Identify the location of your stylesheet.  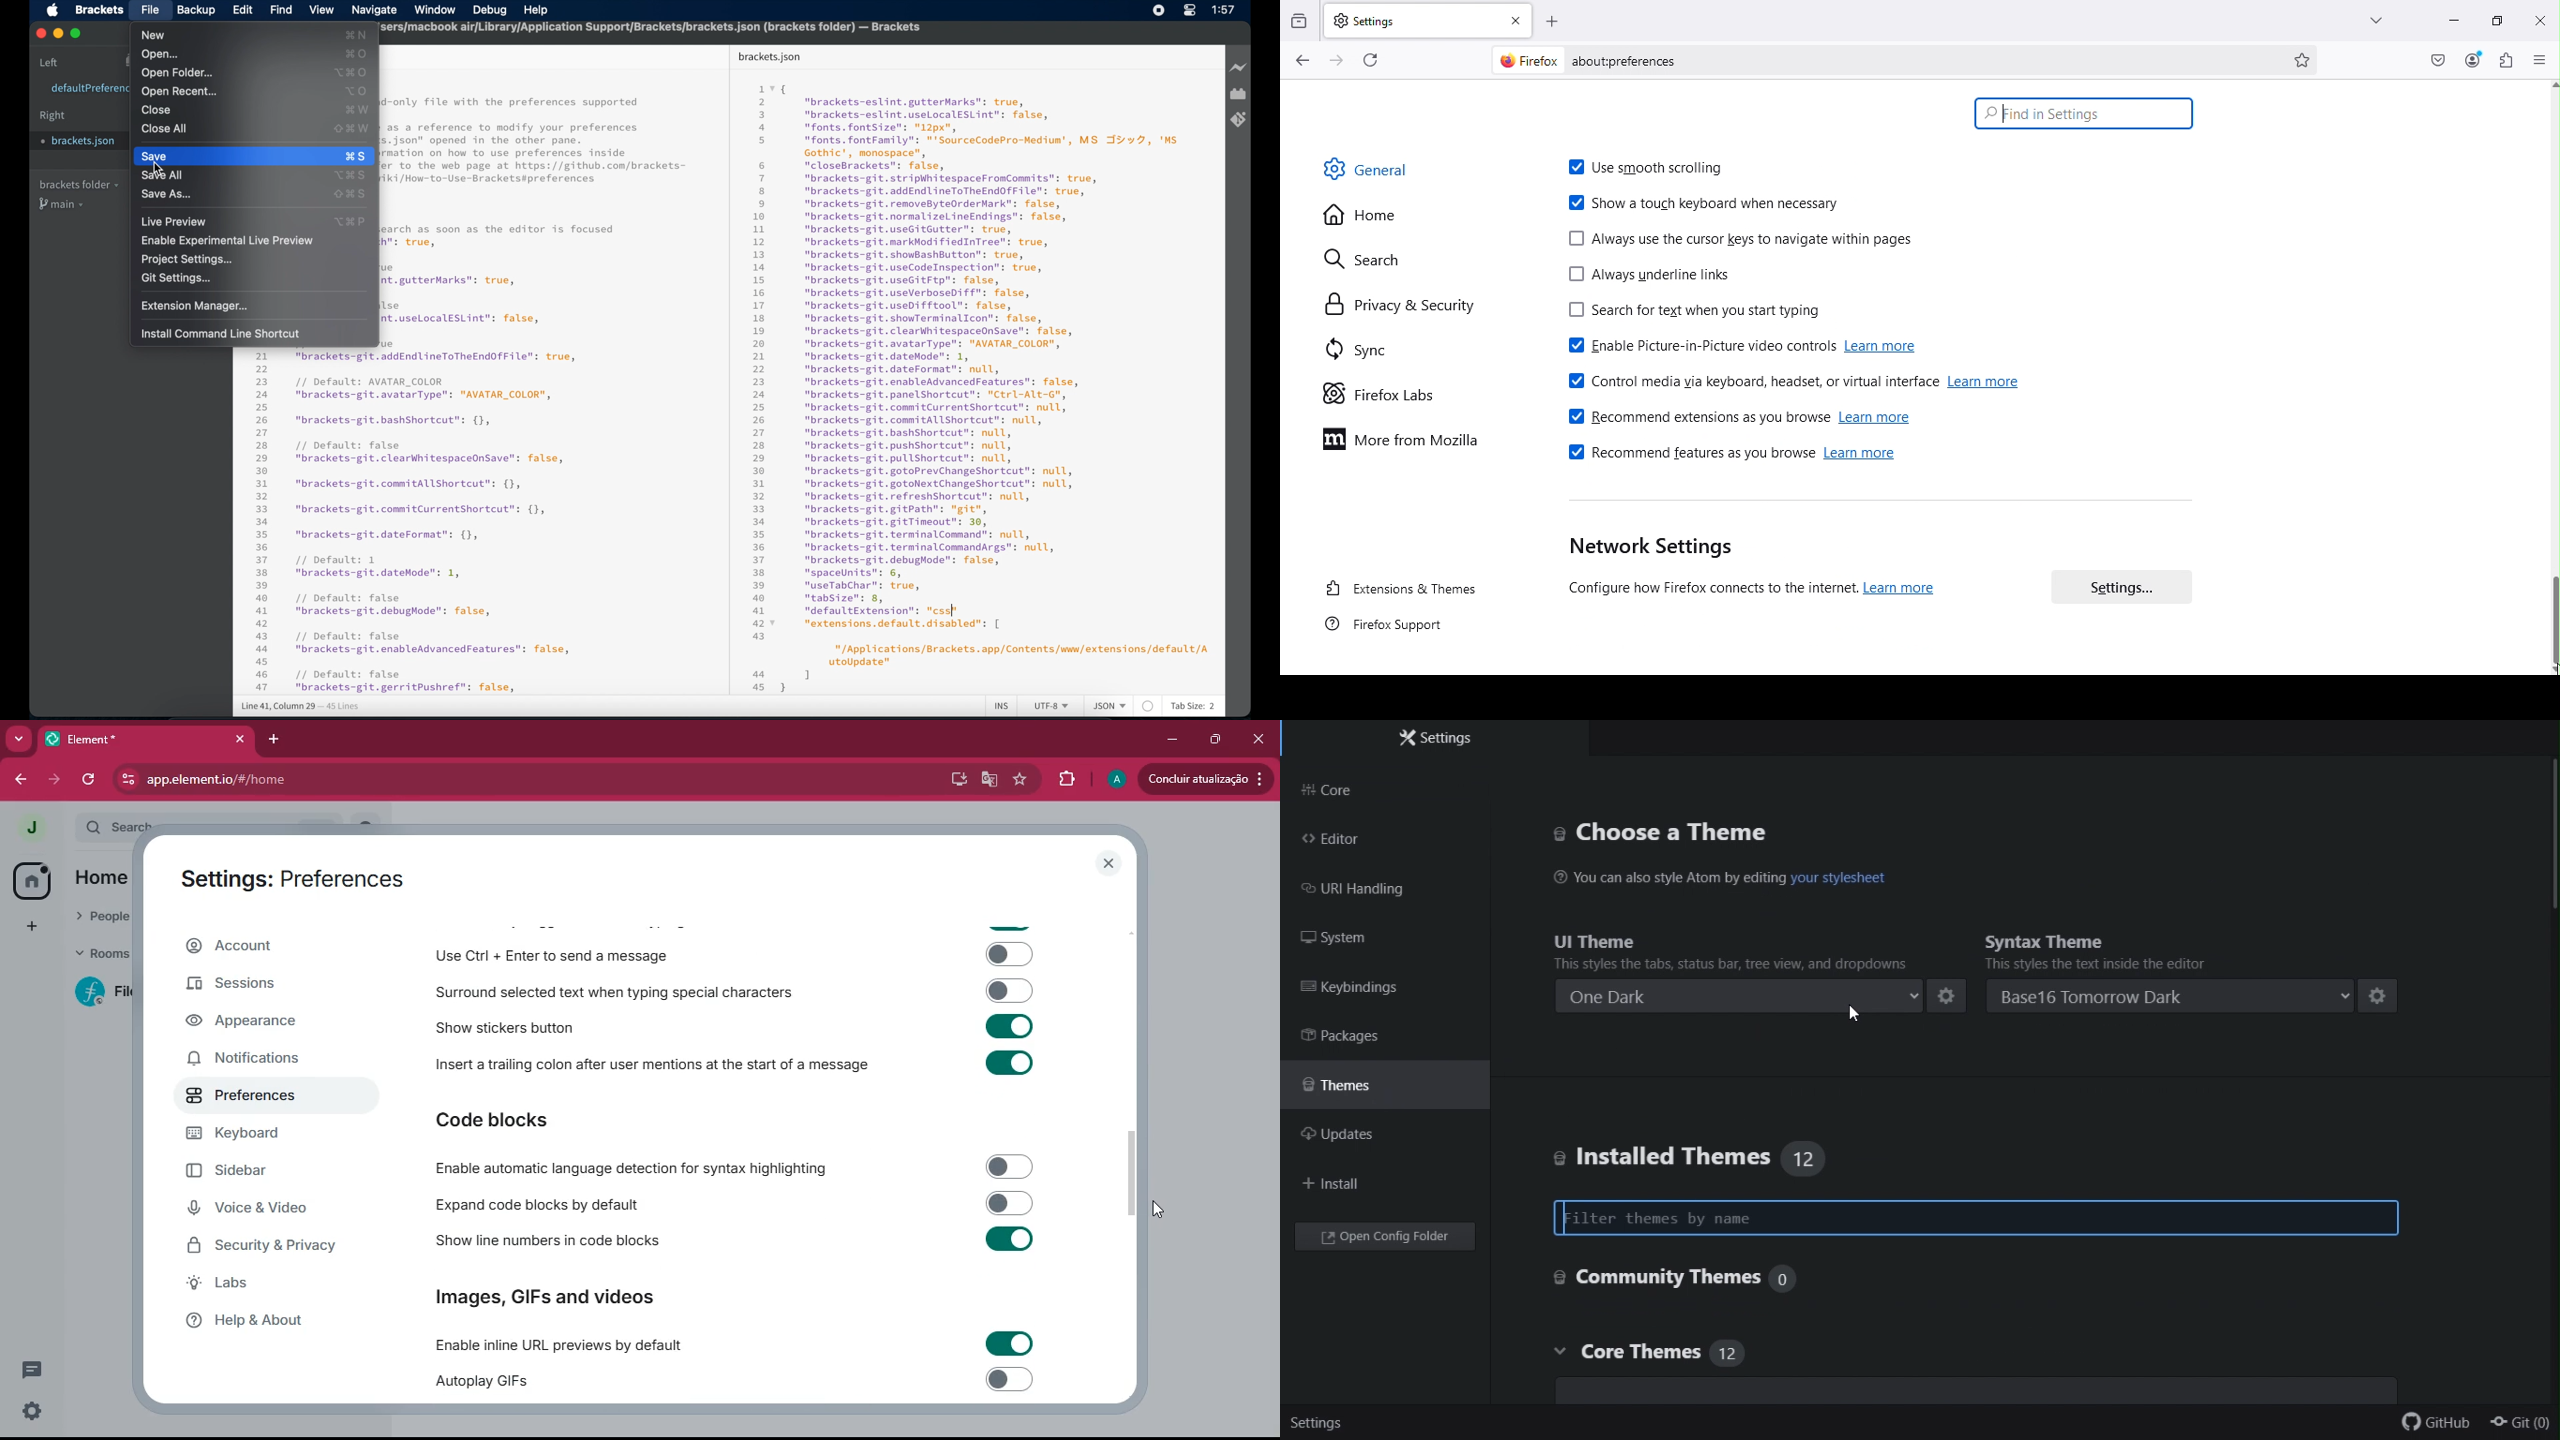
(1839, 878).